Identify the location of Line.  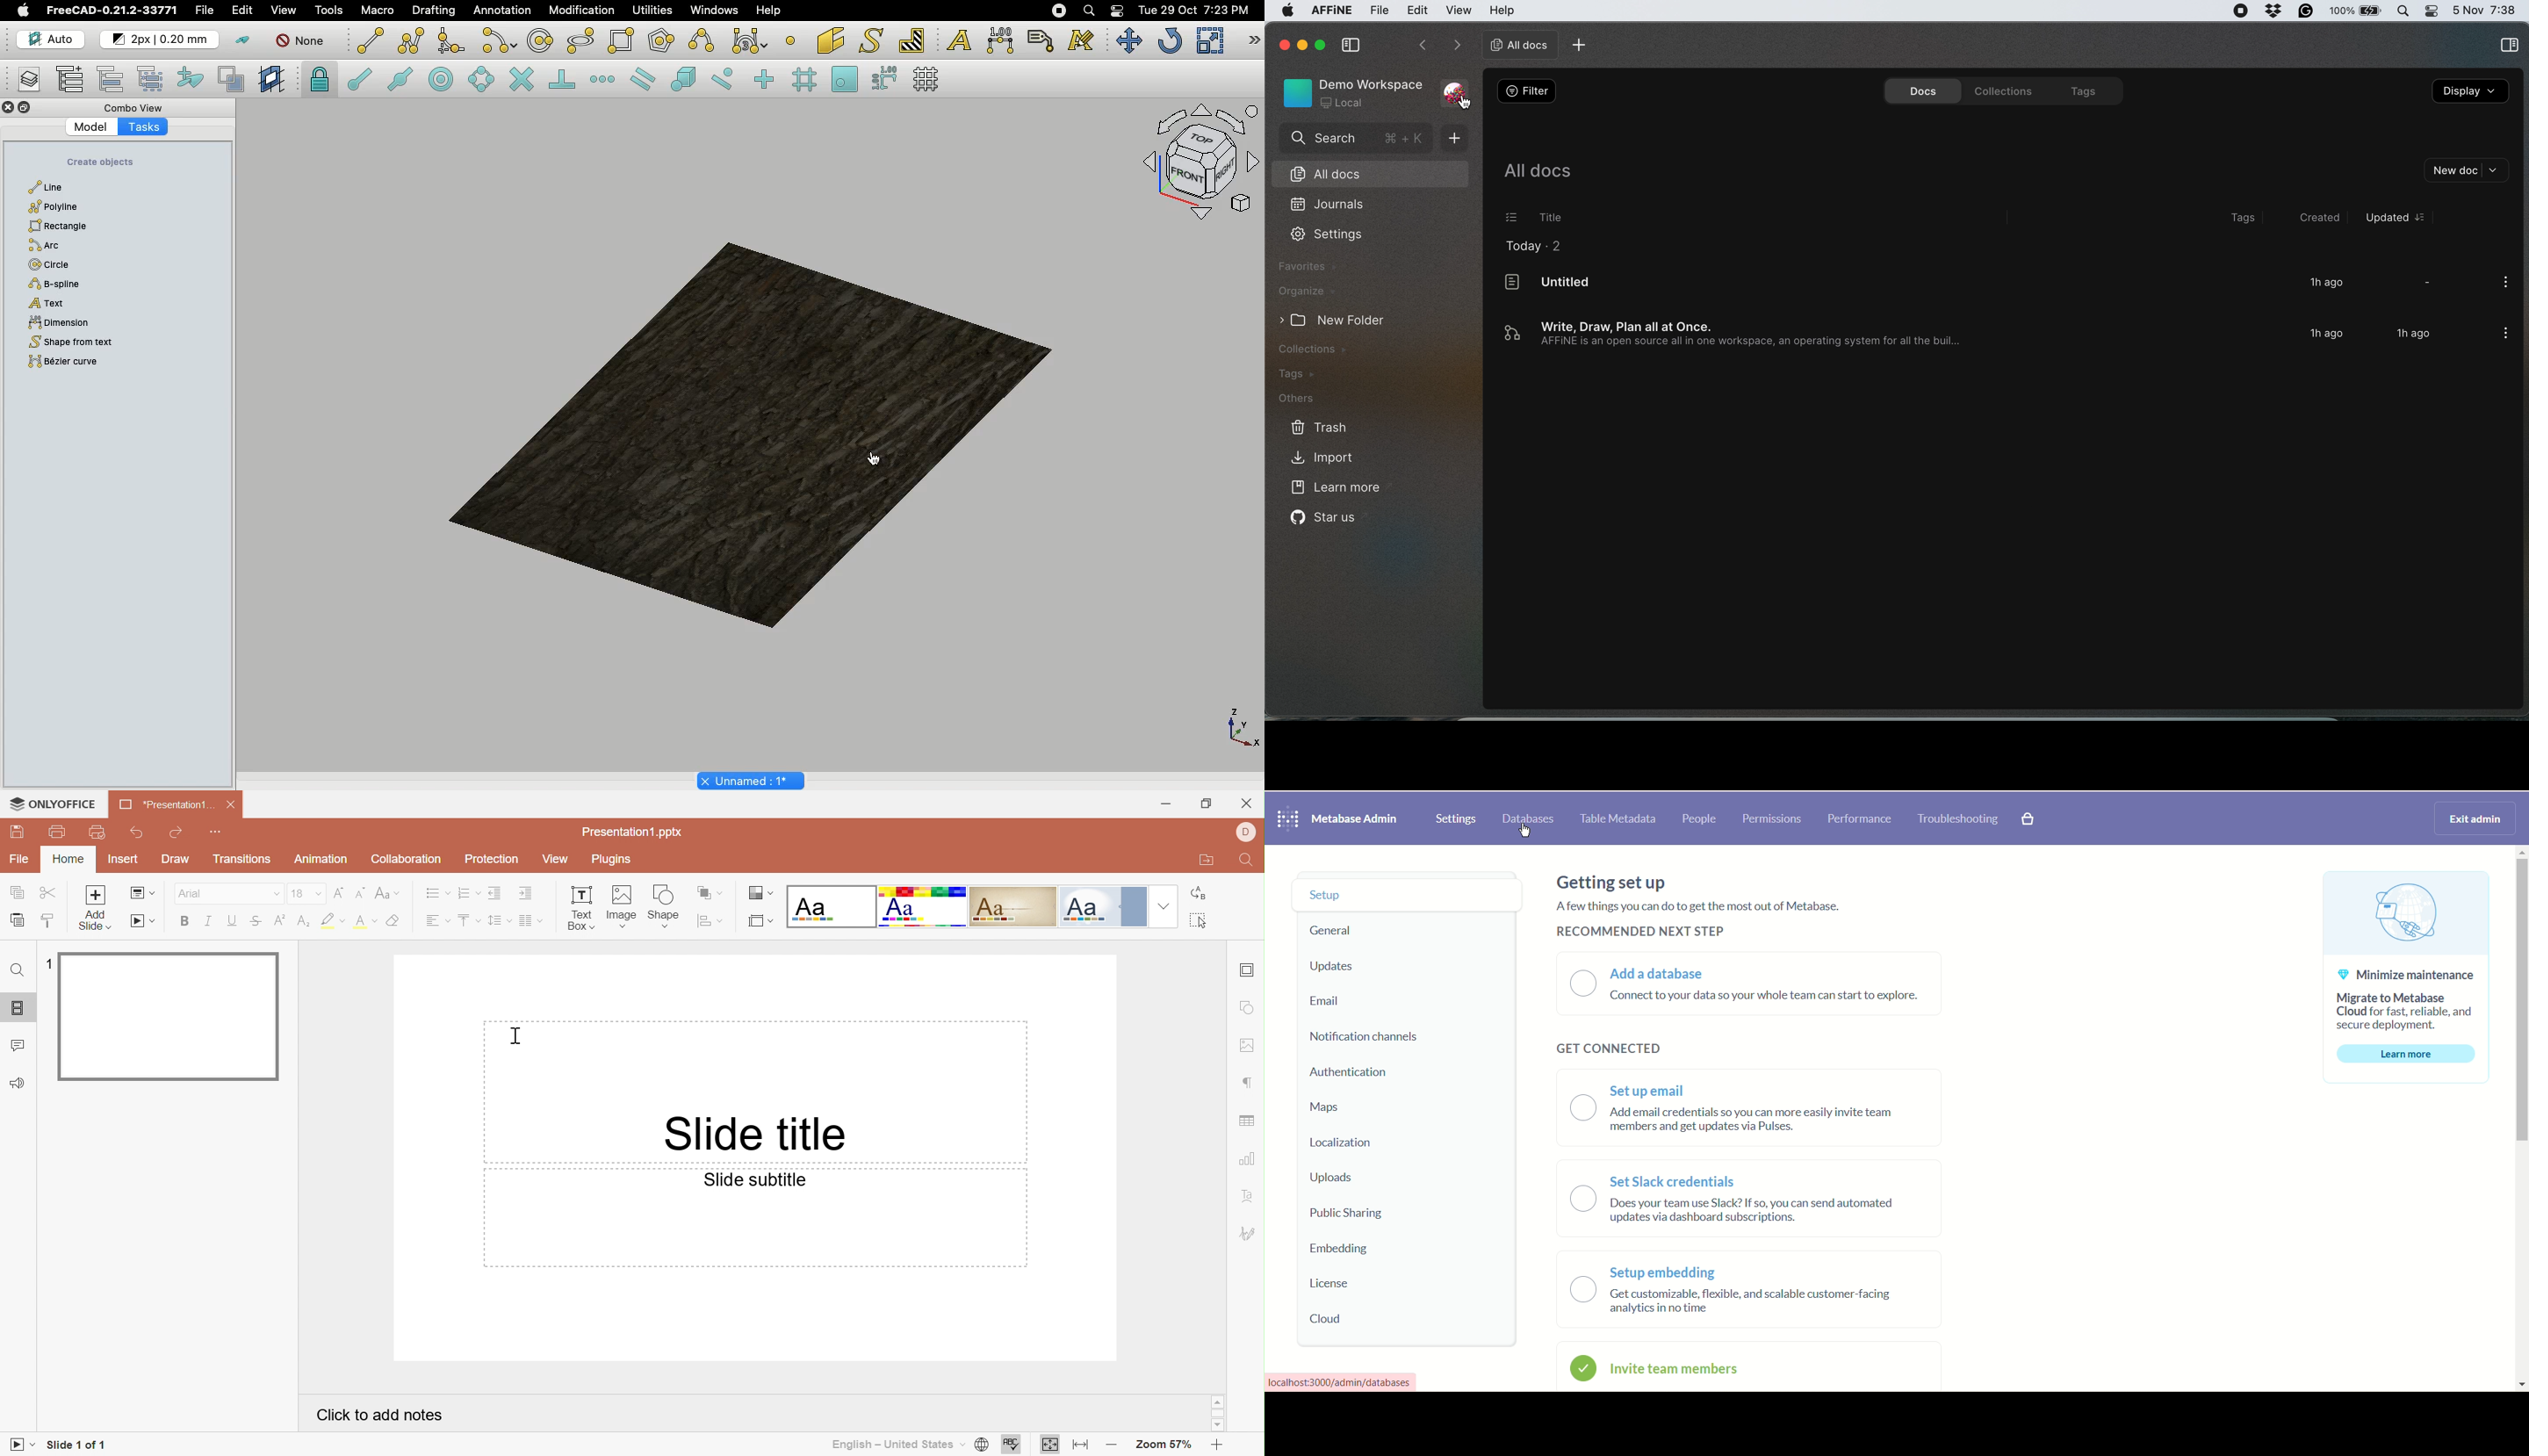
(47, 184).